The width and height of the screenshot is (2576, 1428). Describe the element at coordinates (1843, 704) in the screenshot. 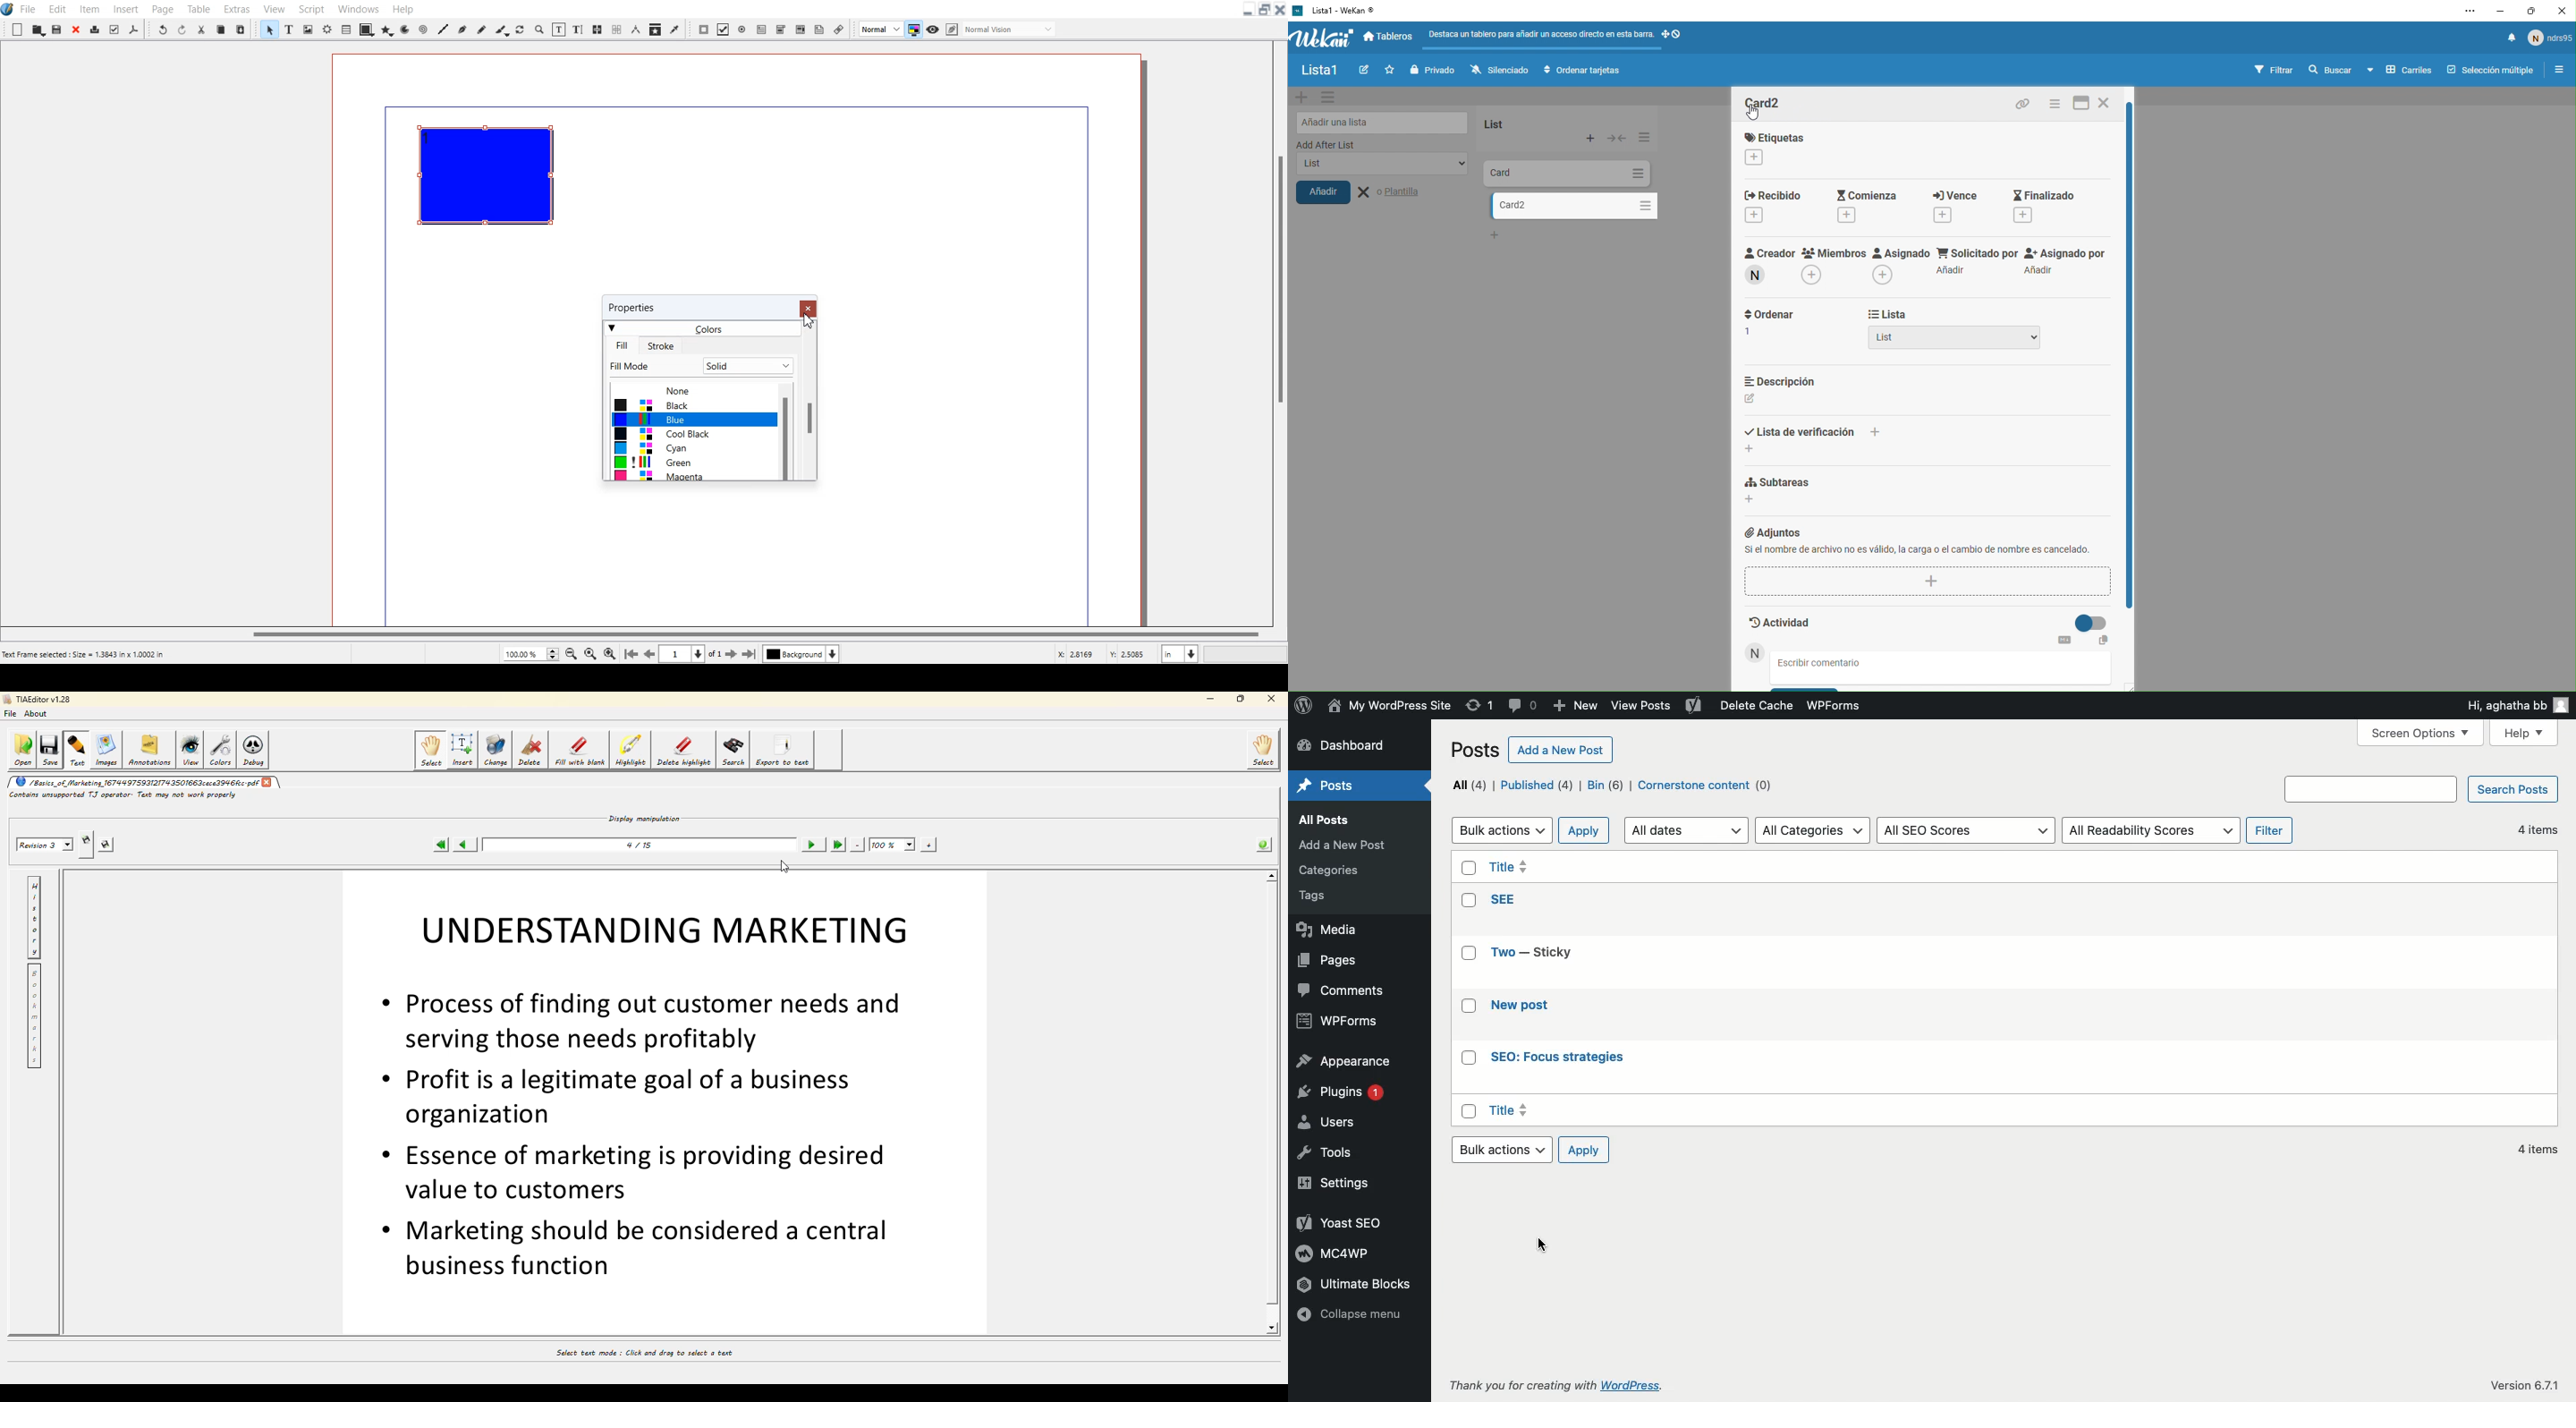

I see `WPForms` at that location.